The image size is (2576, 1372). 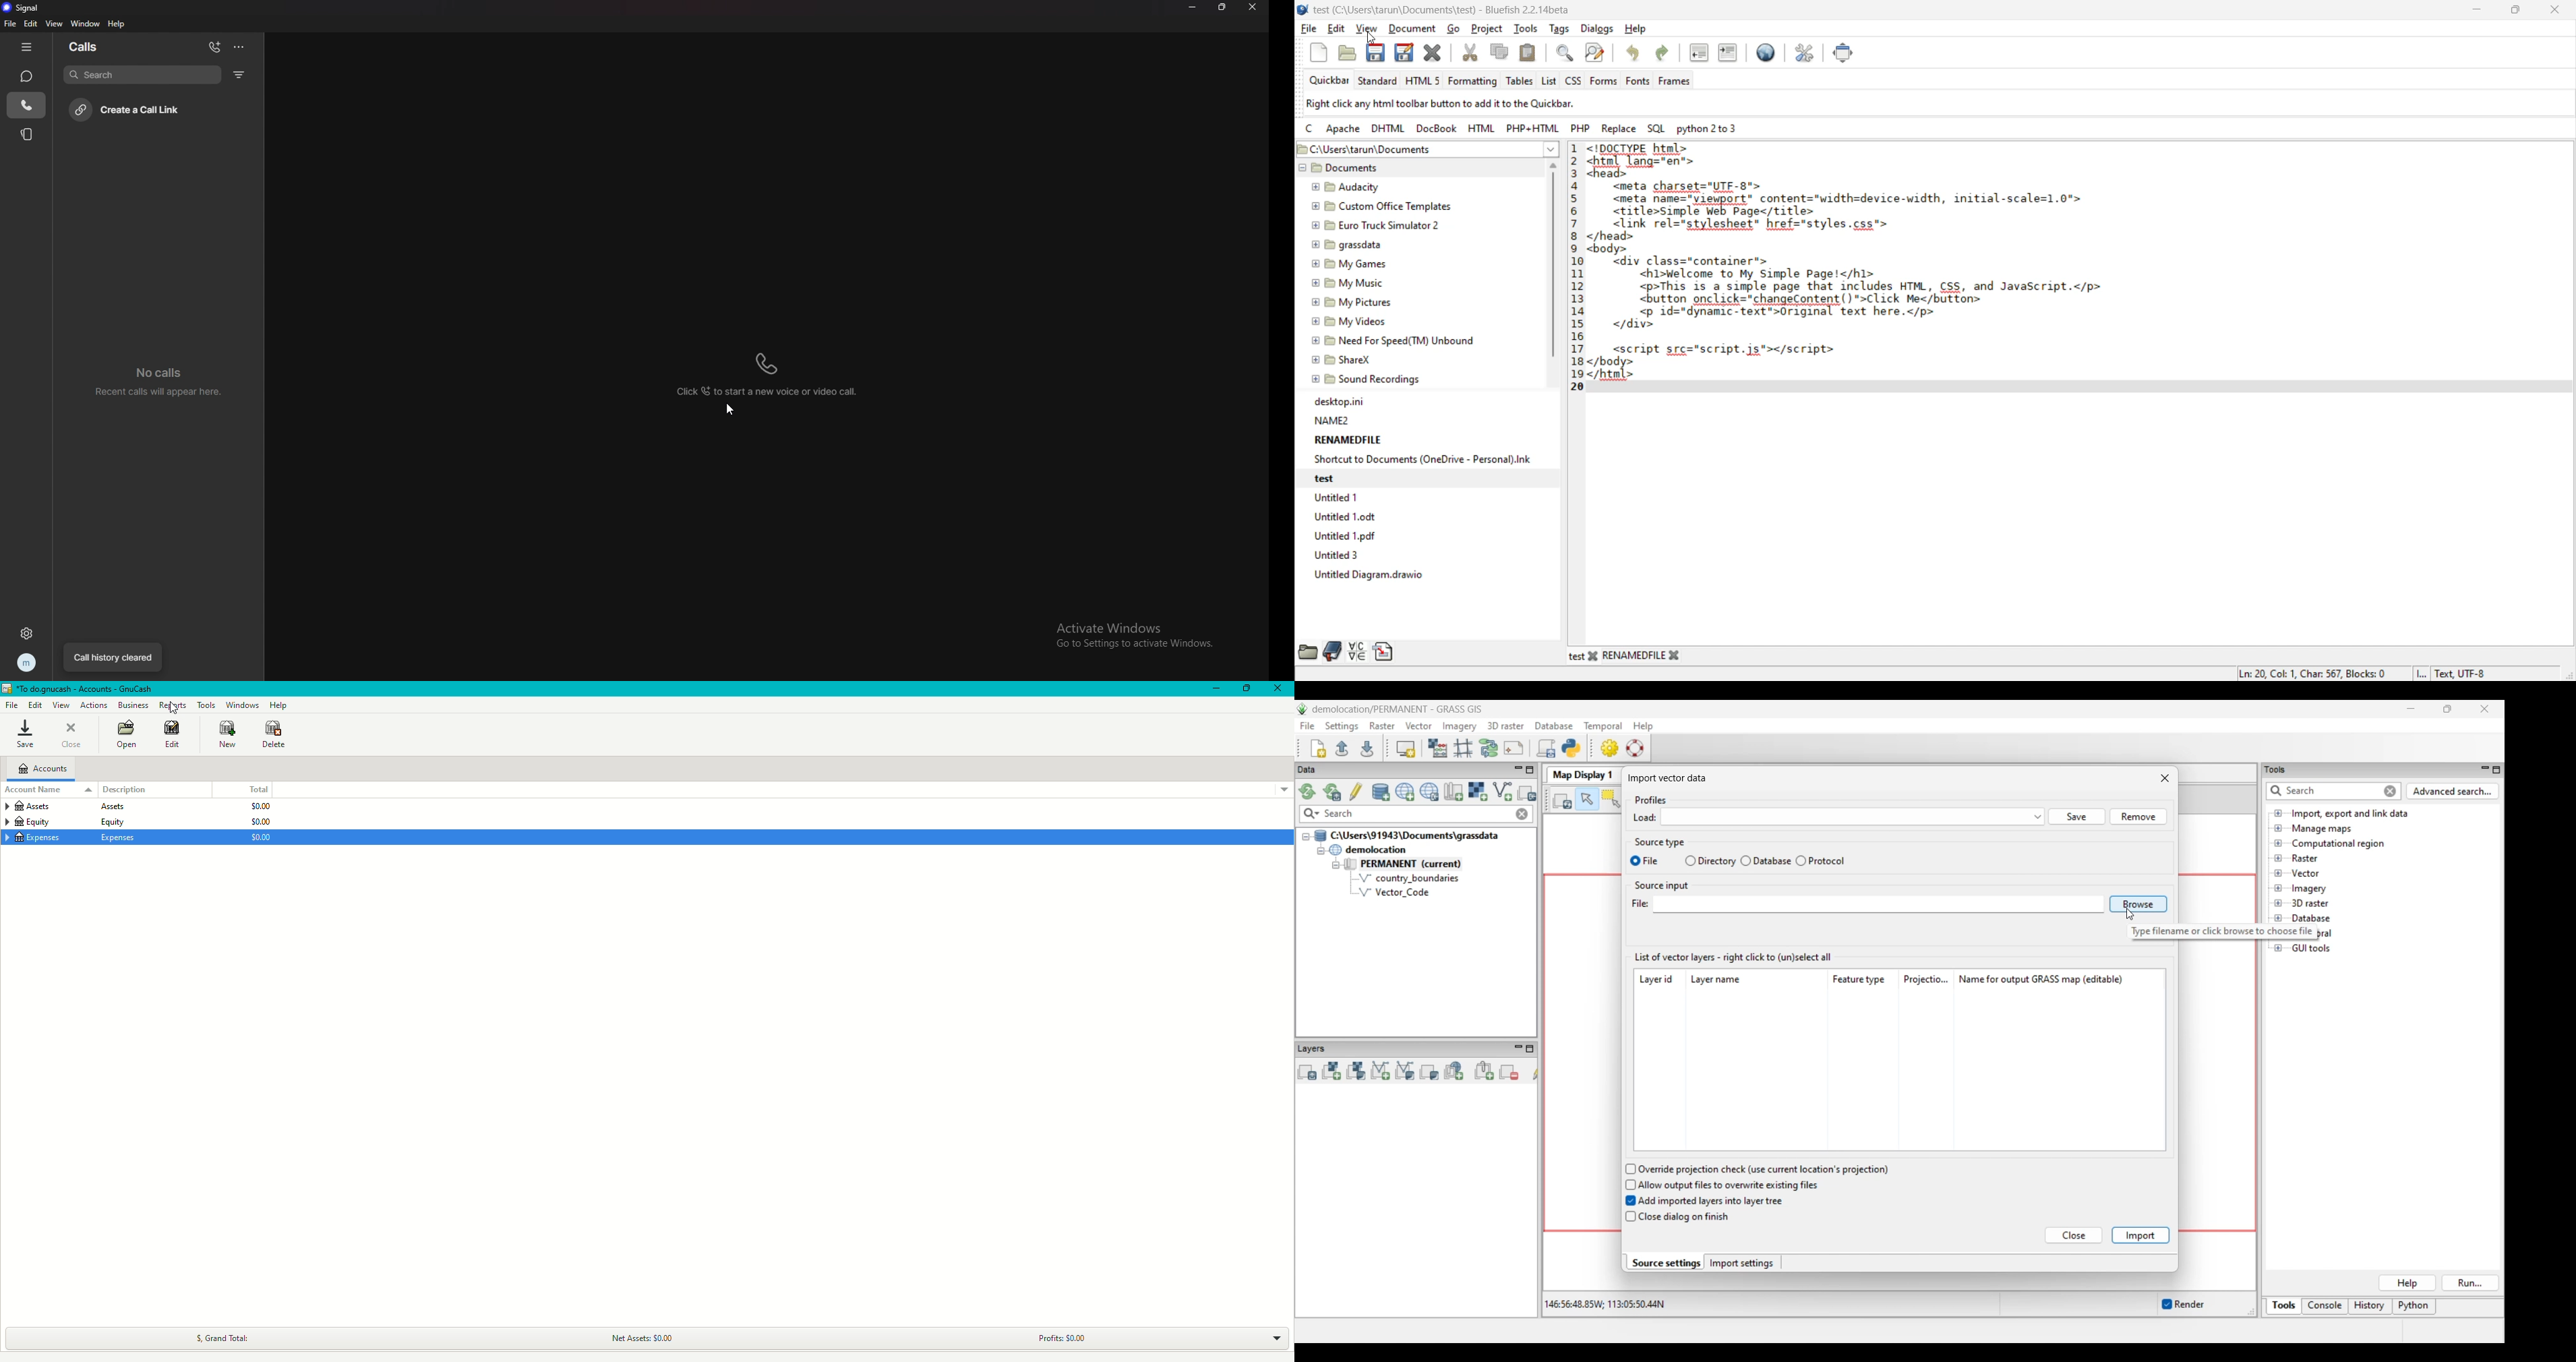 I want to click on calls, so click(x=102, y=46).